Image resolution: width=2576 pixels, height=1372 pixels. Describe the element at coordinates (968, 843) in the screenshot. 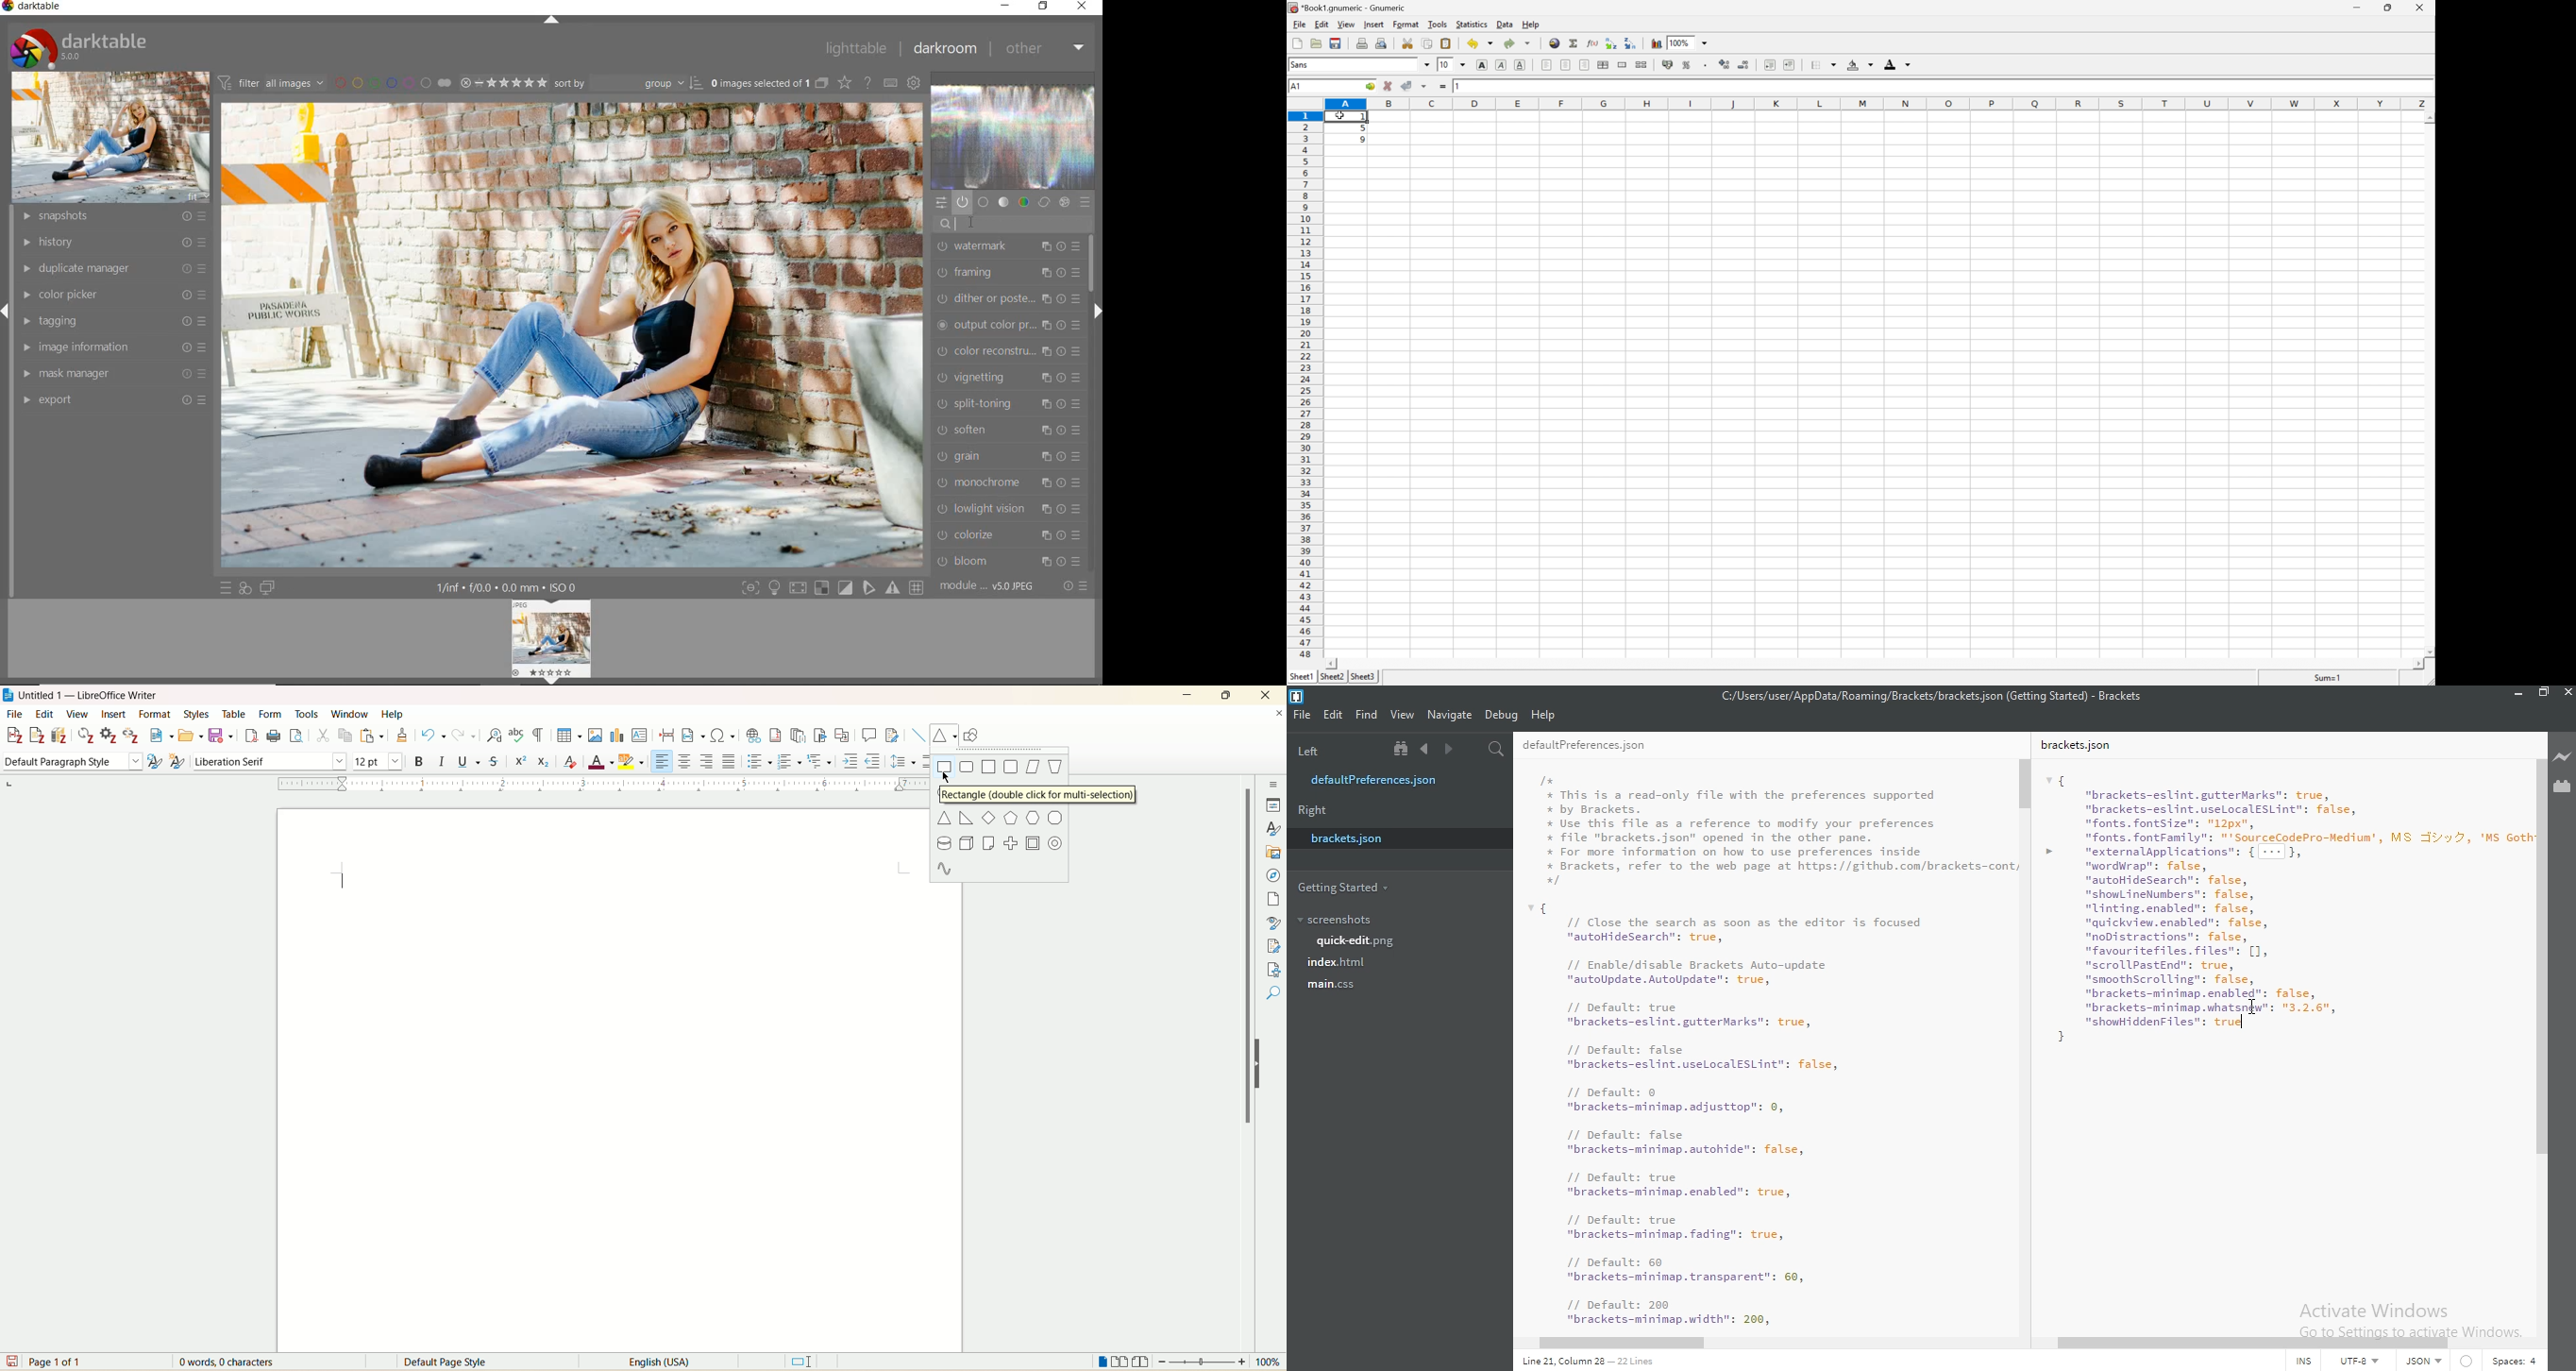

I see `cuboid` at that location.